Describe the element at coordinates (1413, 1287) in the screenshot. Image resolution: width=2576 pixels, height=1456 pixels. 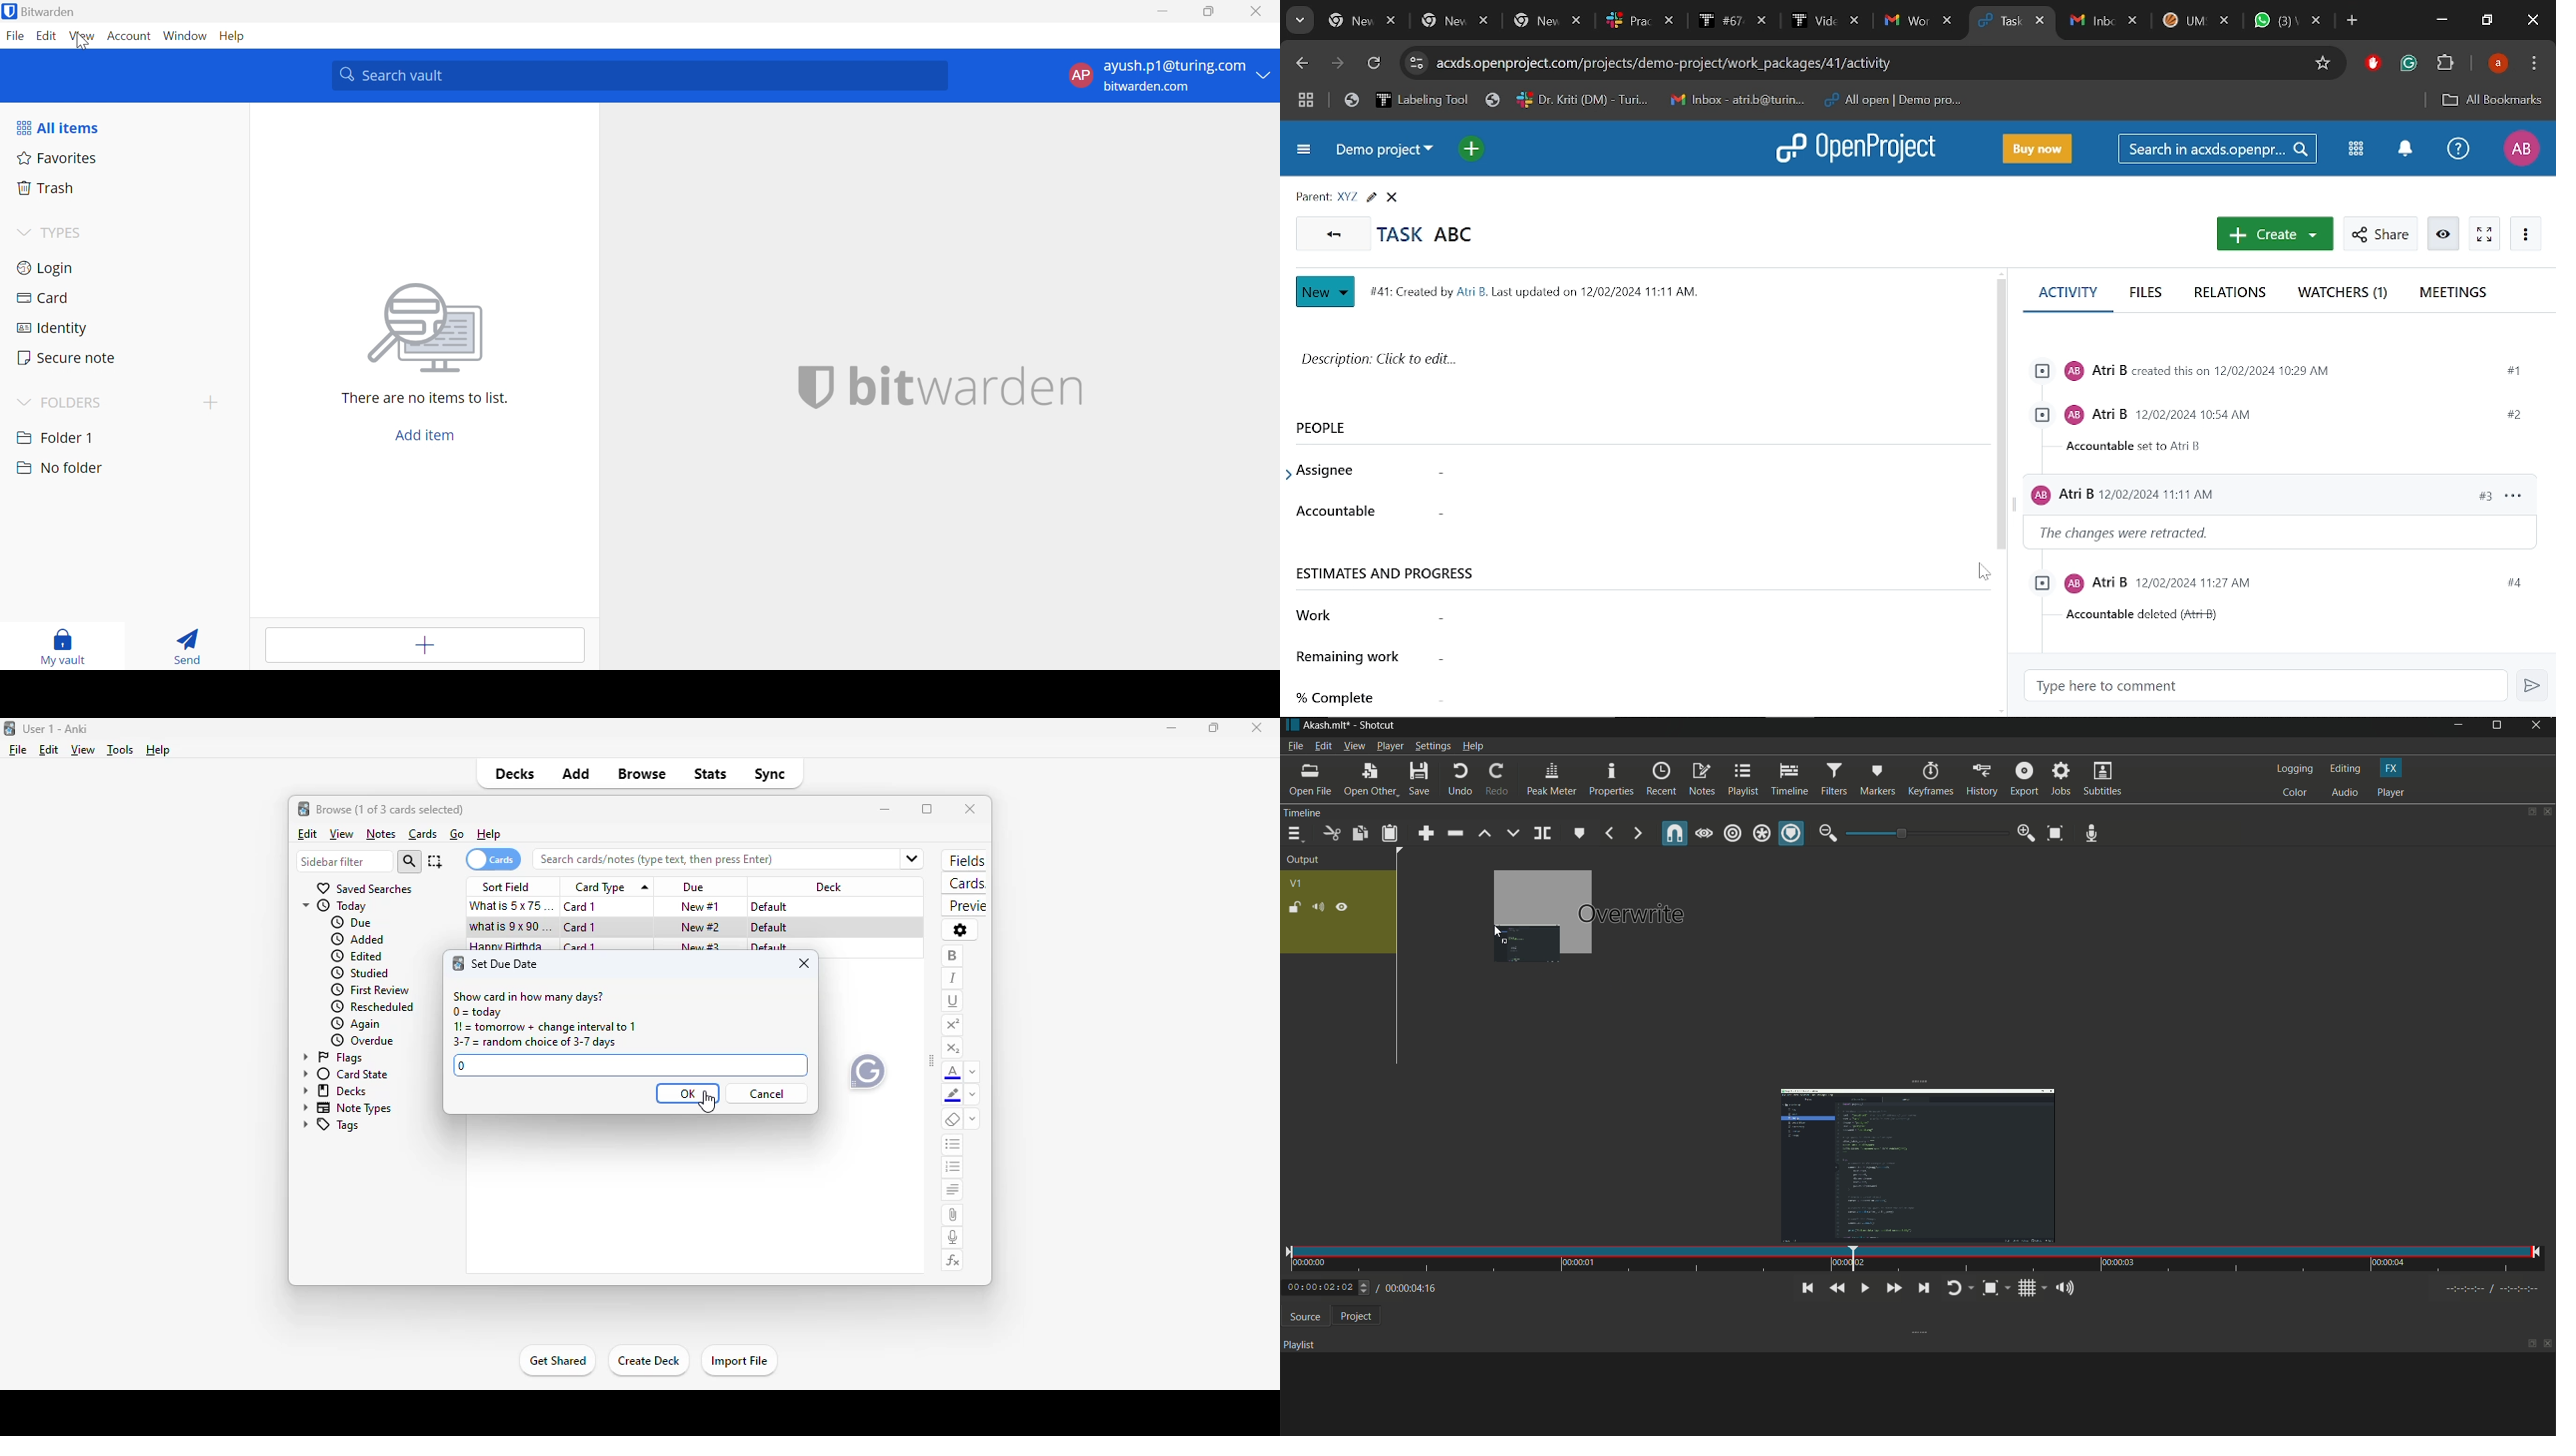
I see ` / 00:00:04:16` at that location.